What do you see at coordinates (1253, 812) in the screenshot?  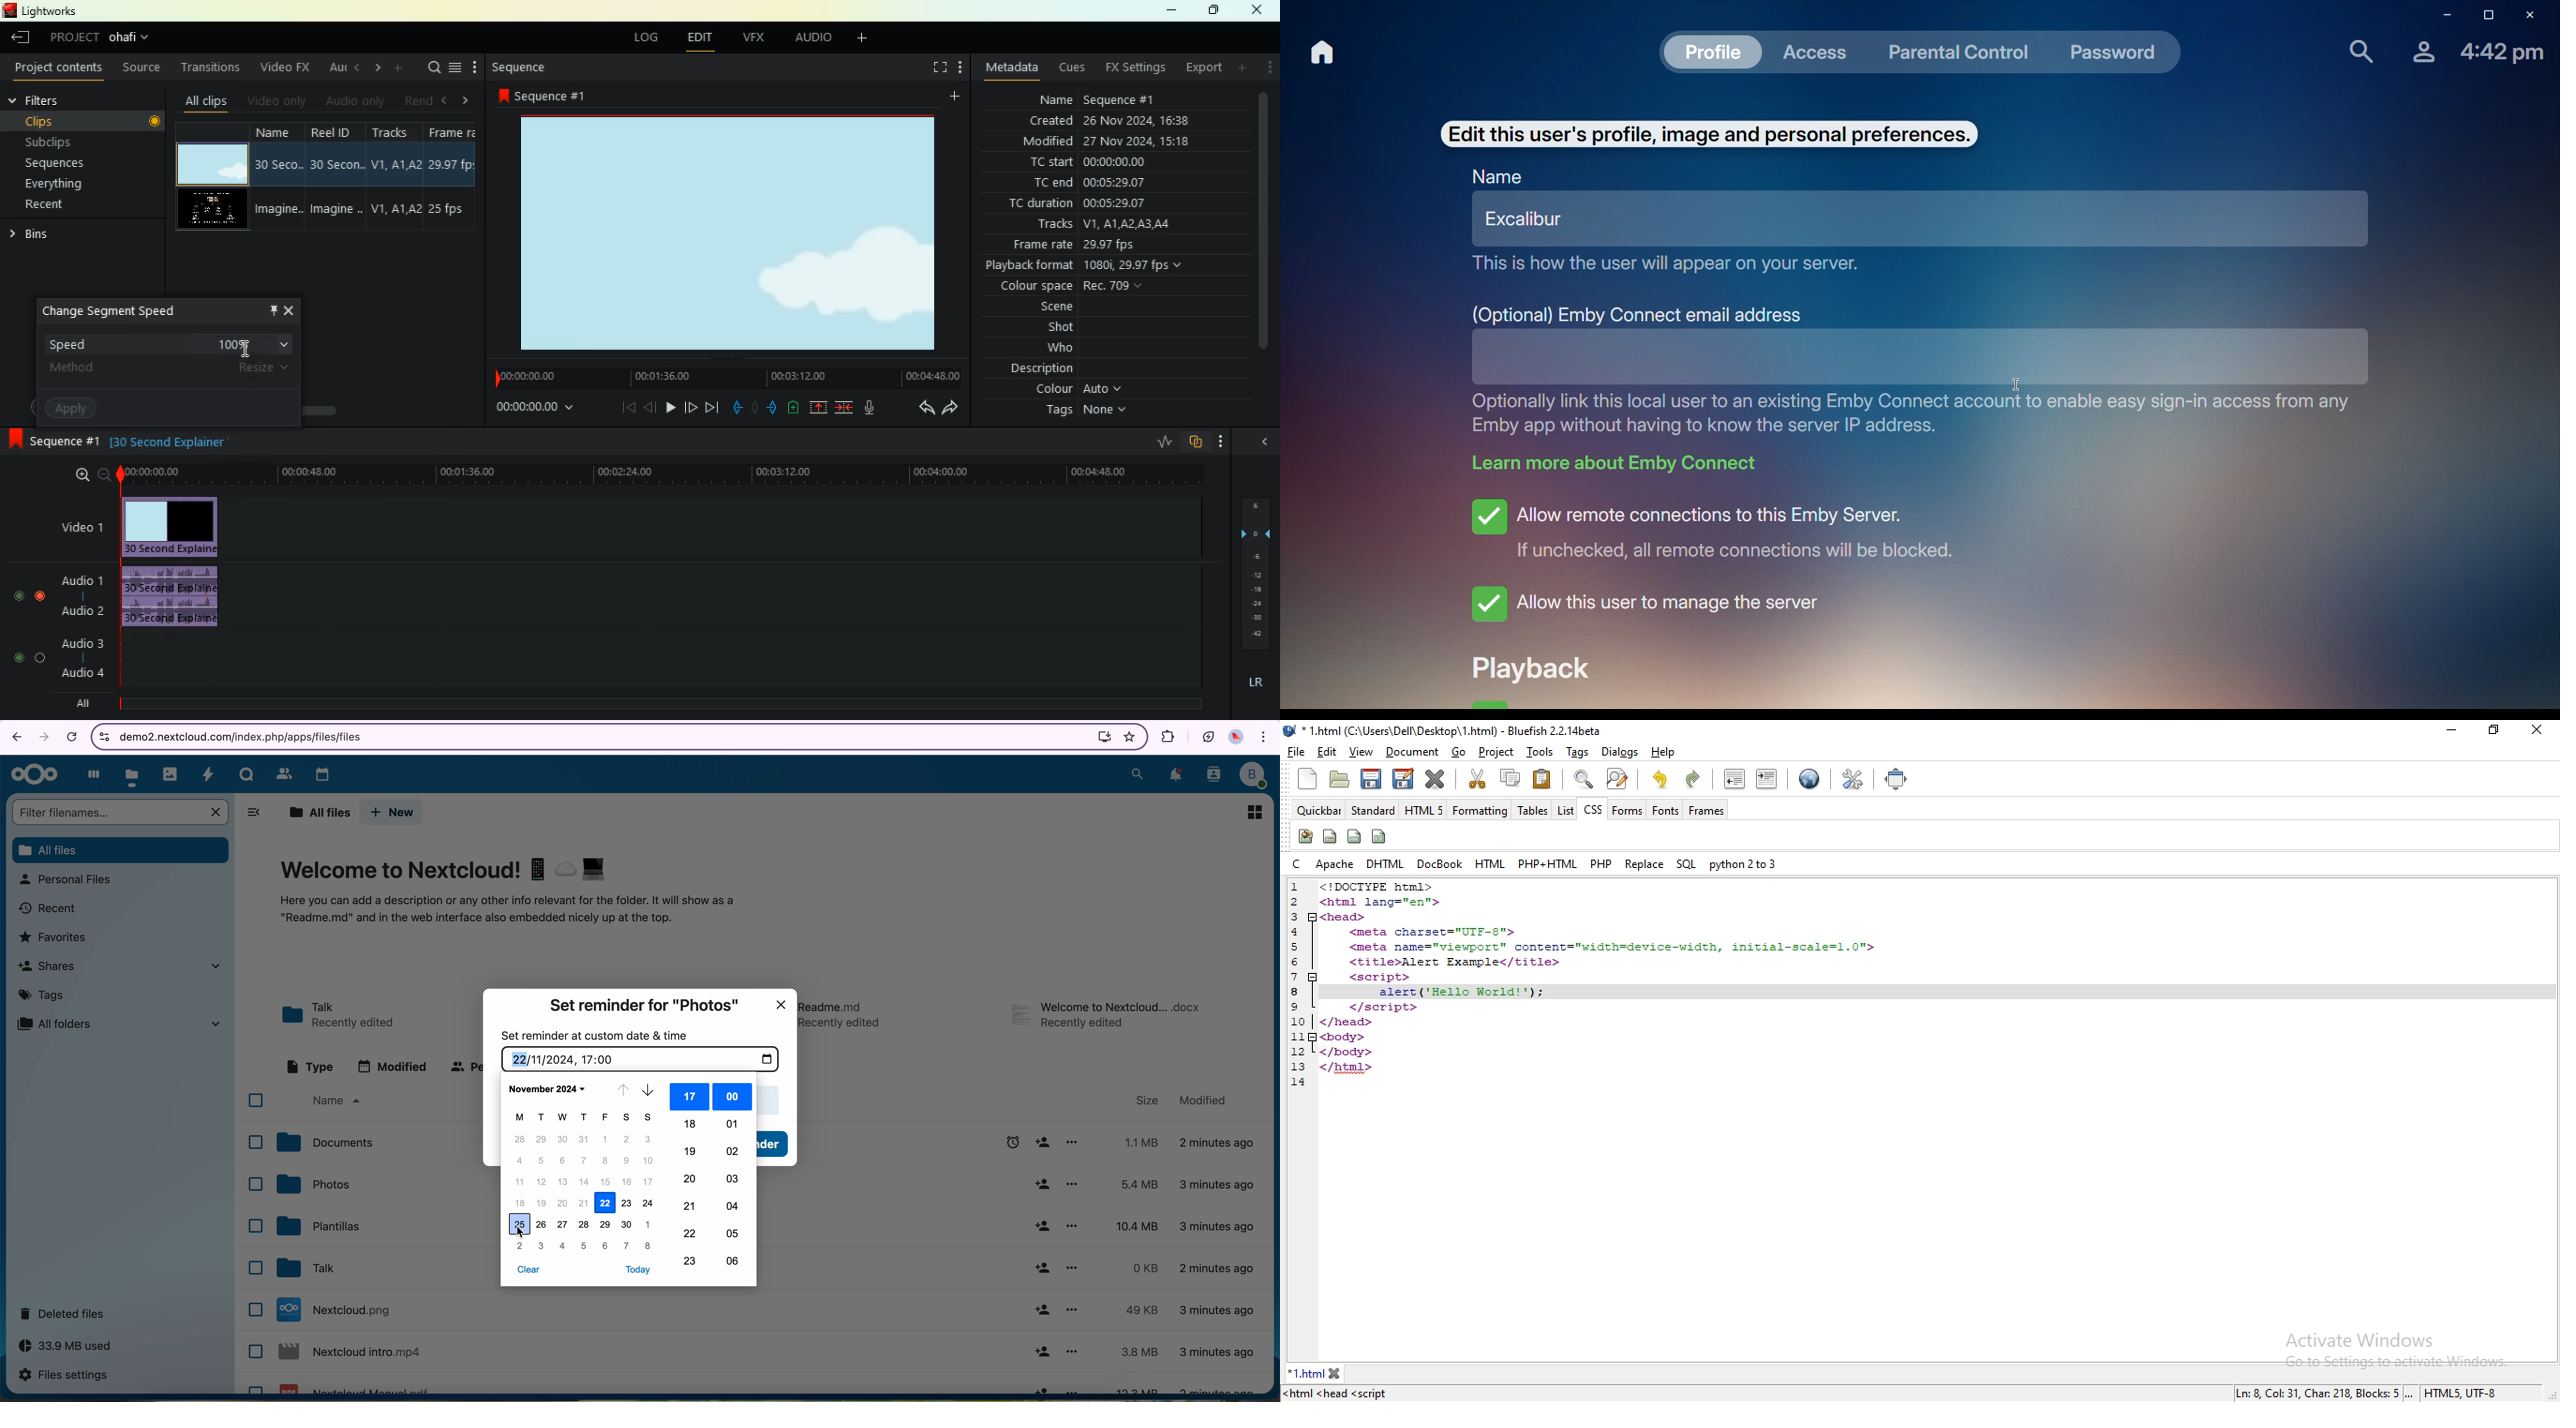 I see `icon view` at bounding box center [1253, 812].